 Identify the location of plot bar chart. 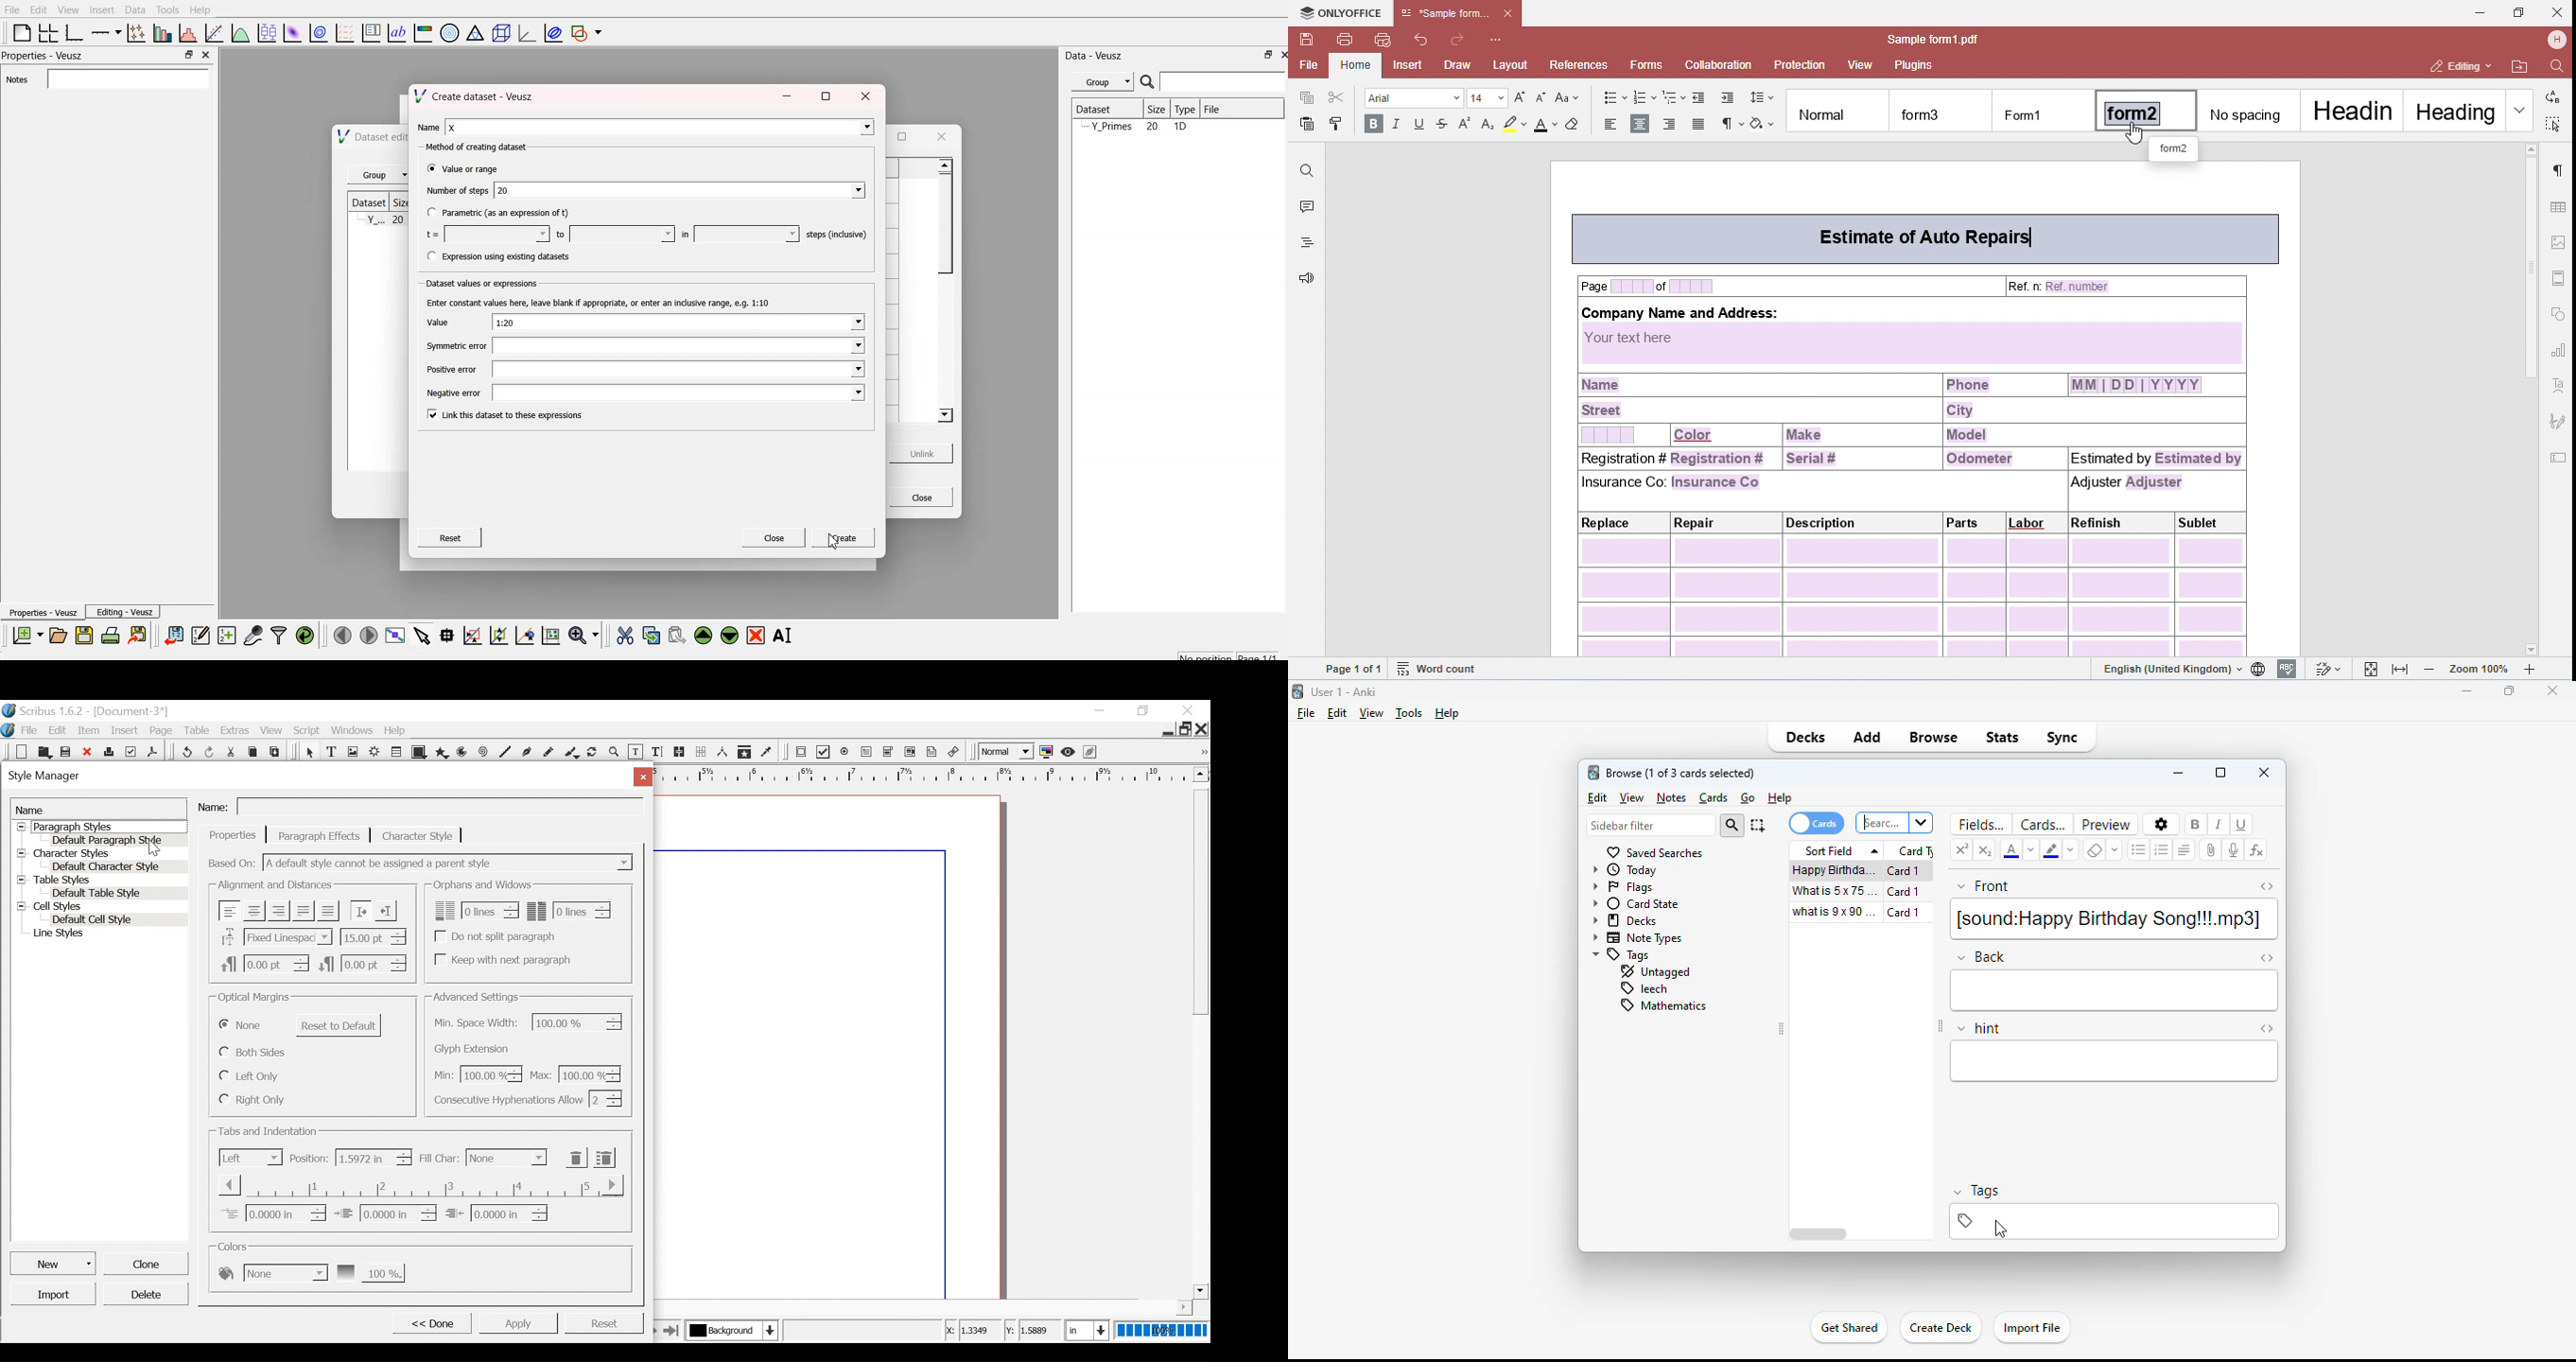
(161, 34).